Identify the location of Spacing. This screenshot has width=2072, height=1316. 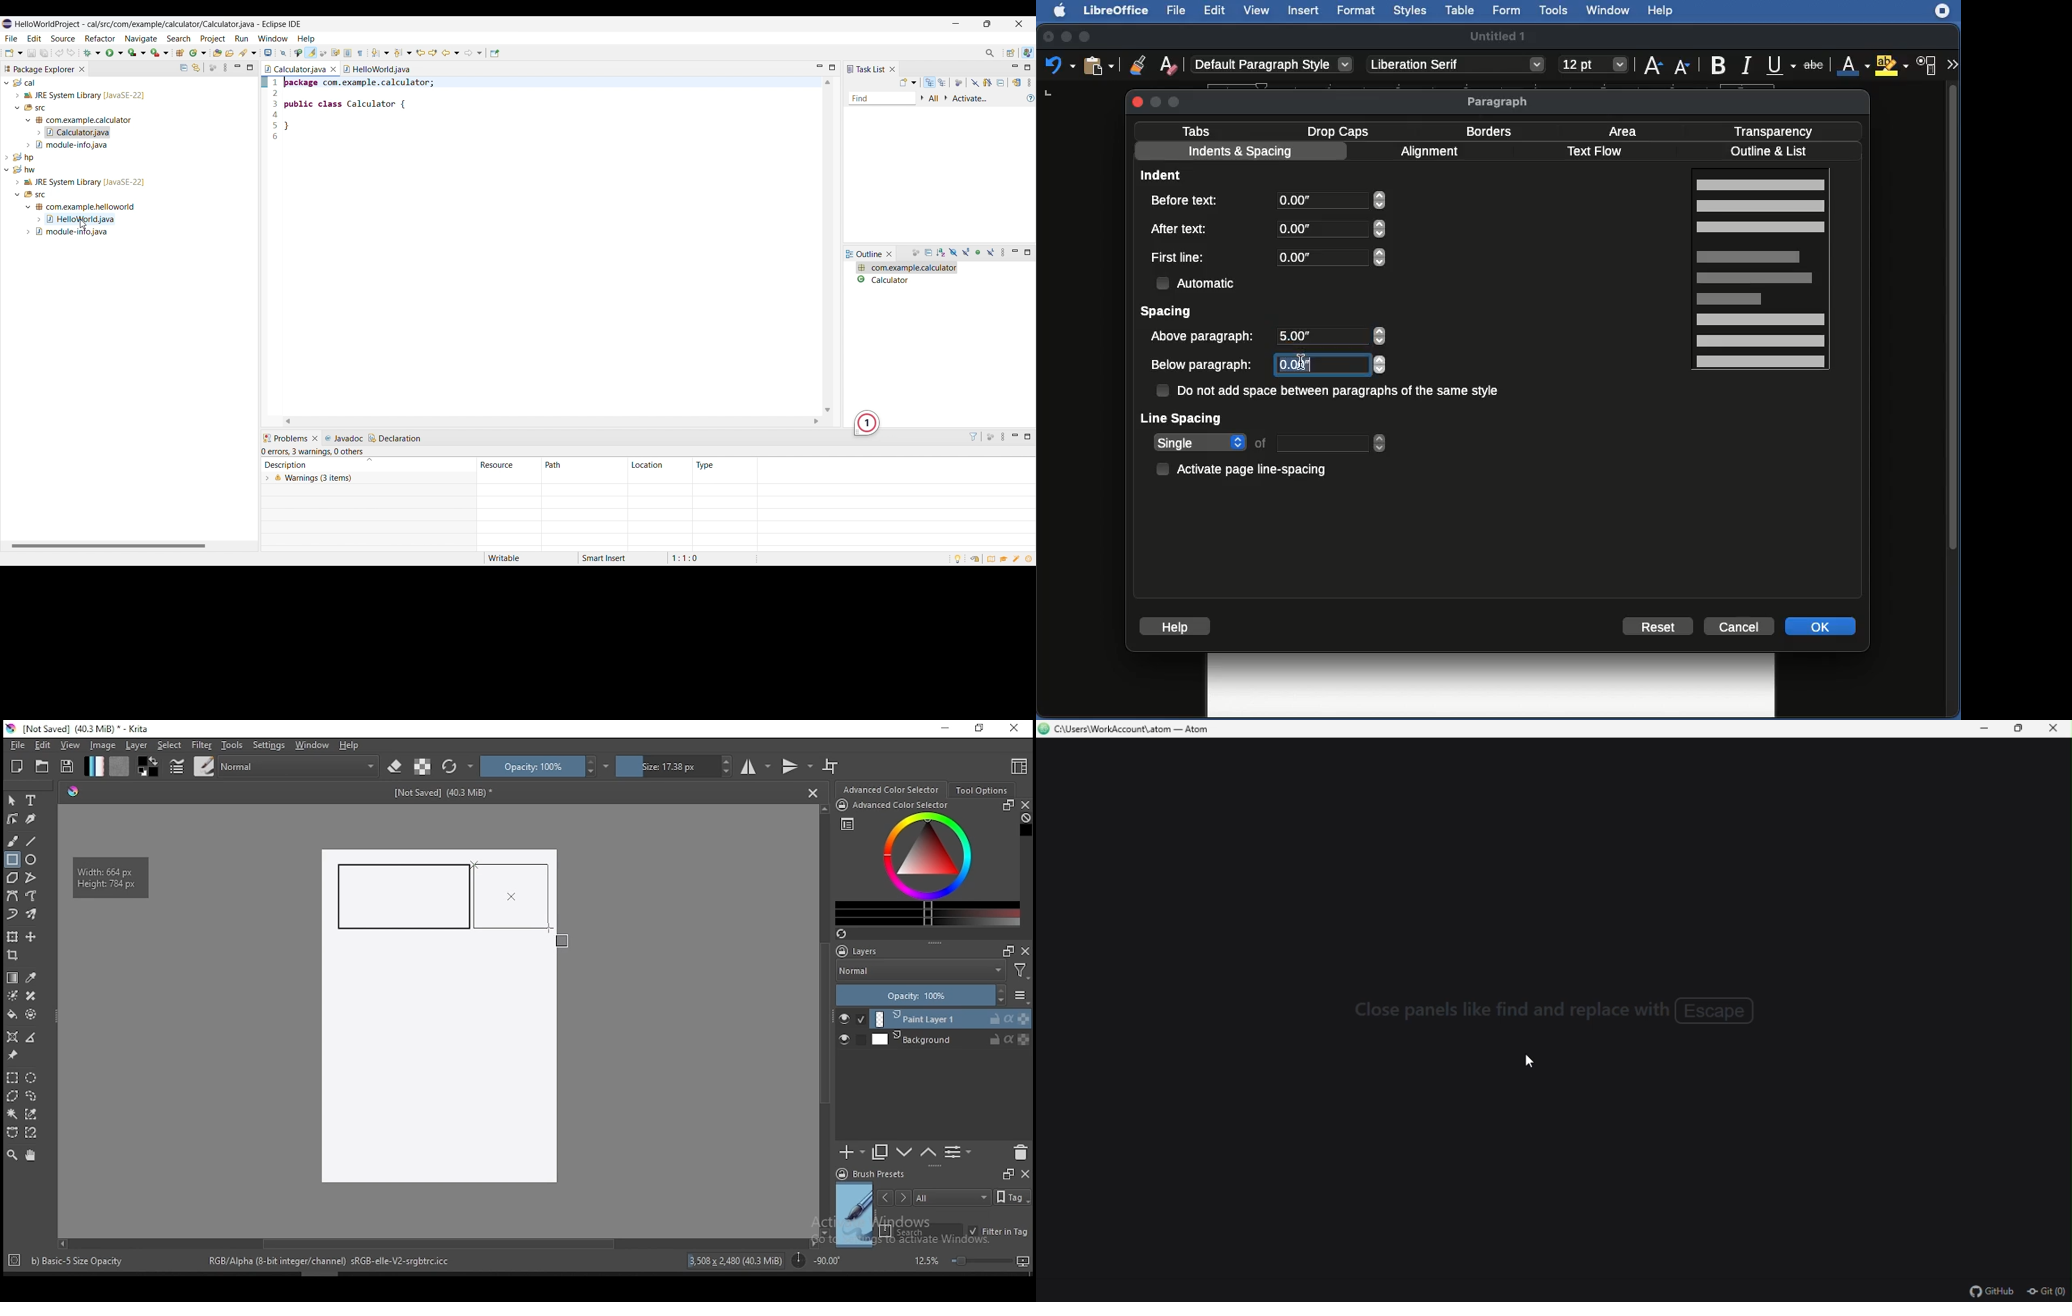
(1167, 313).